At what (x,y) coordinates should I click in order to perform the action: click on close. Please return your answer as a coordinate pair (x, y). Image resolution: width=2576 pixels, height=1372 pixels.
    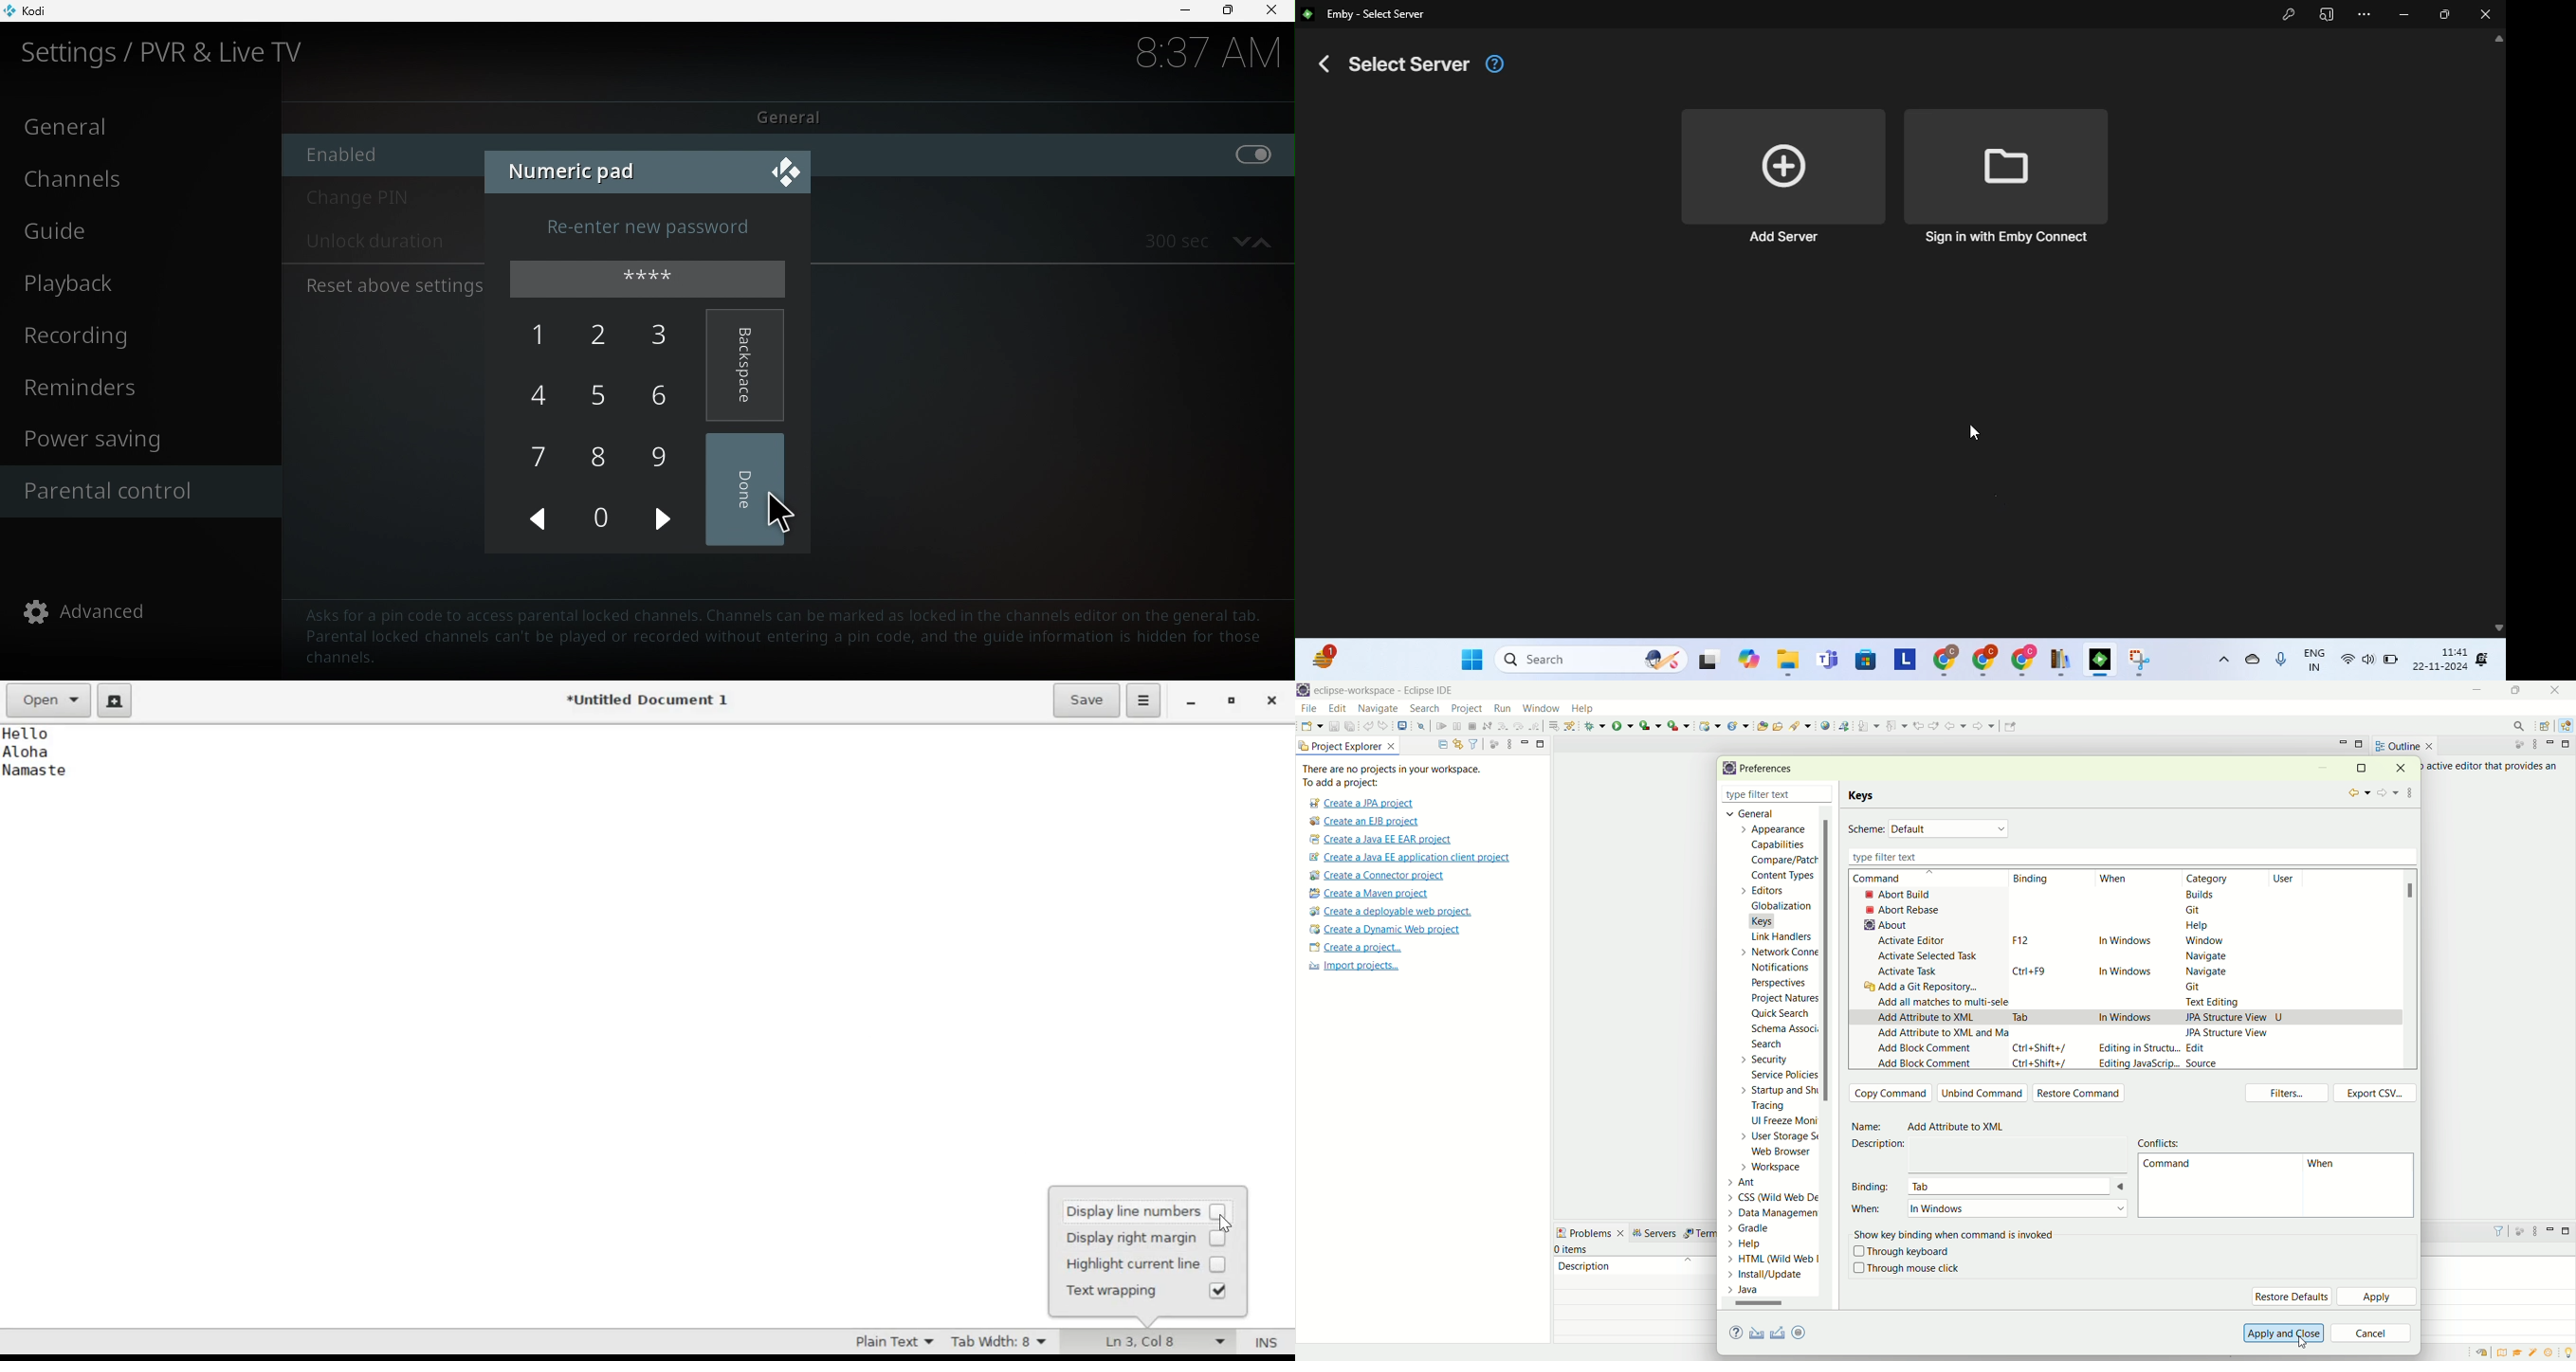
    Looking at the image, I should click on (2559, 690).